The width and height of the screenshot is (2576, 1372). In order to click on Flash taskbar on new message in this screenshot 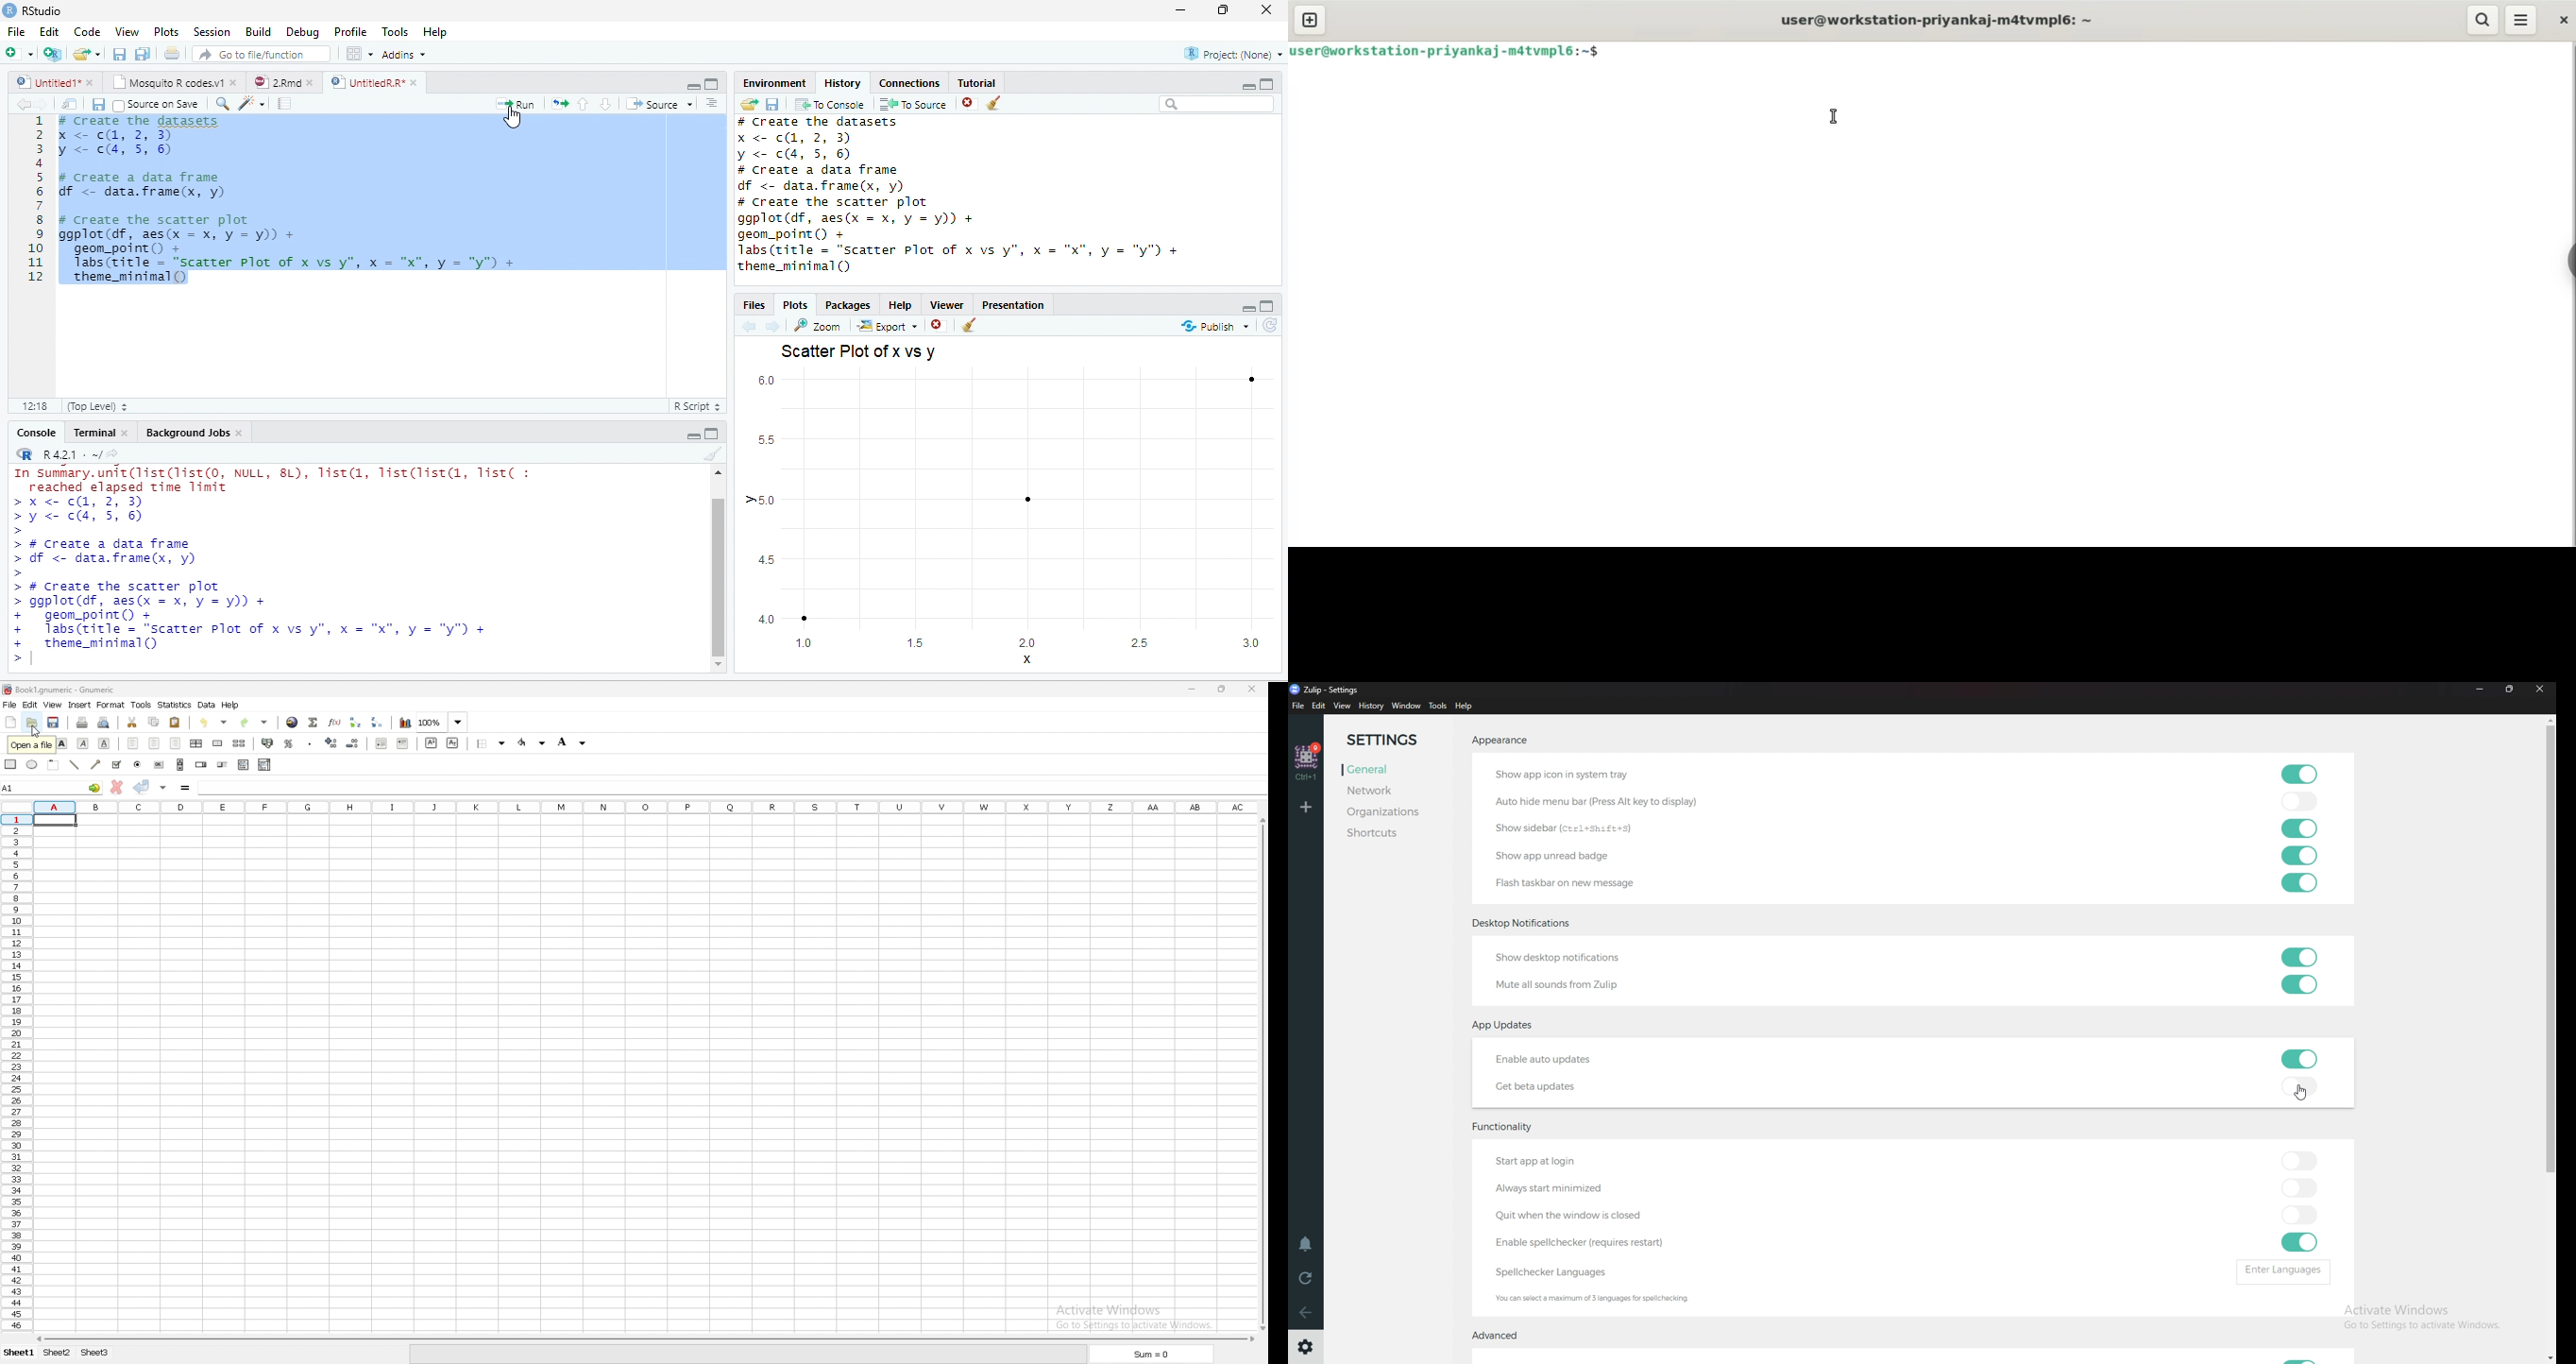, I will do `click(1601, 886)`.